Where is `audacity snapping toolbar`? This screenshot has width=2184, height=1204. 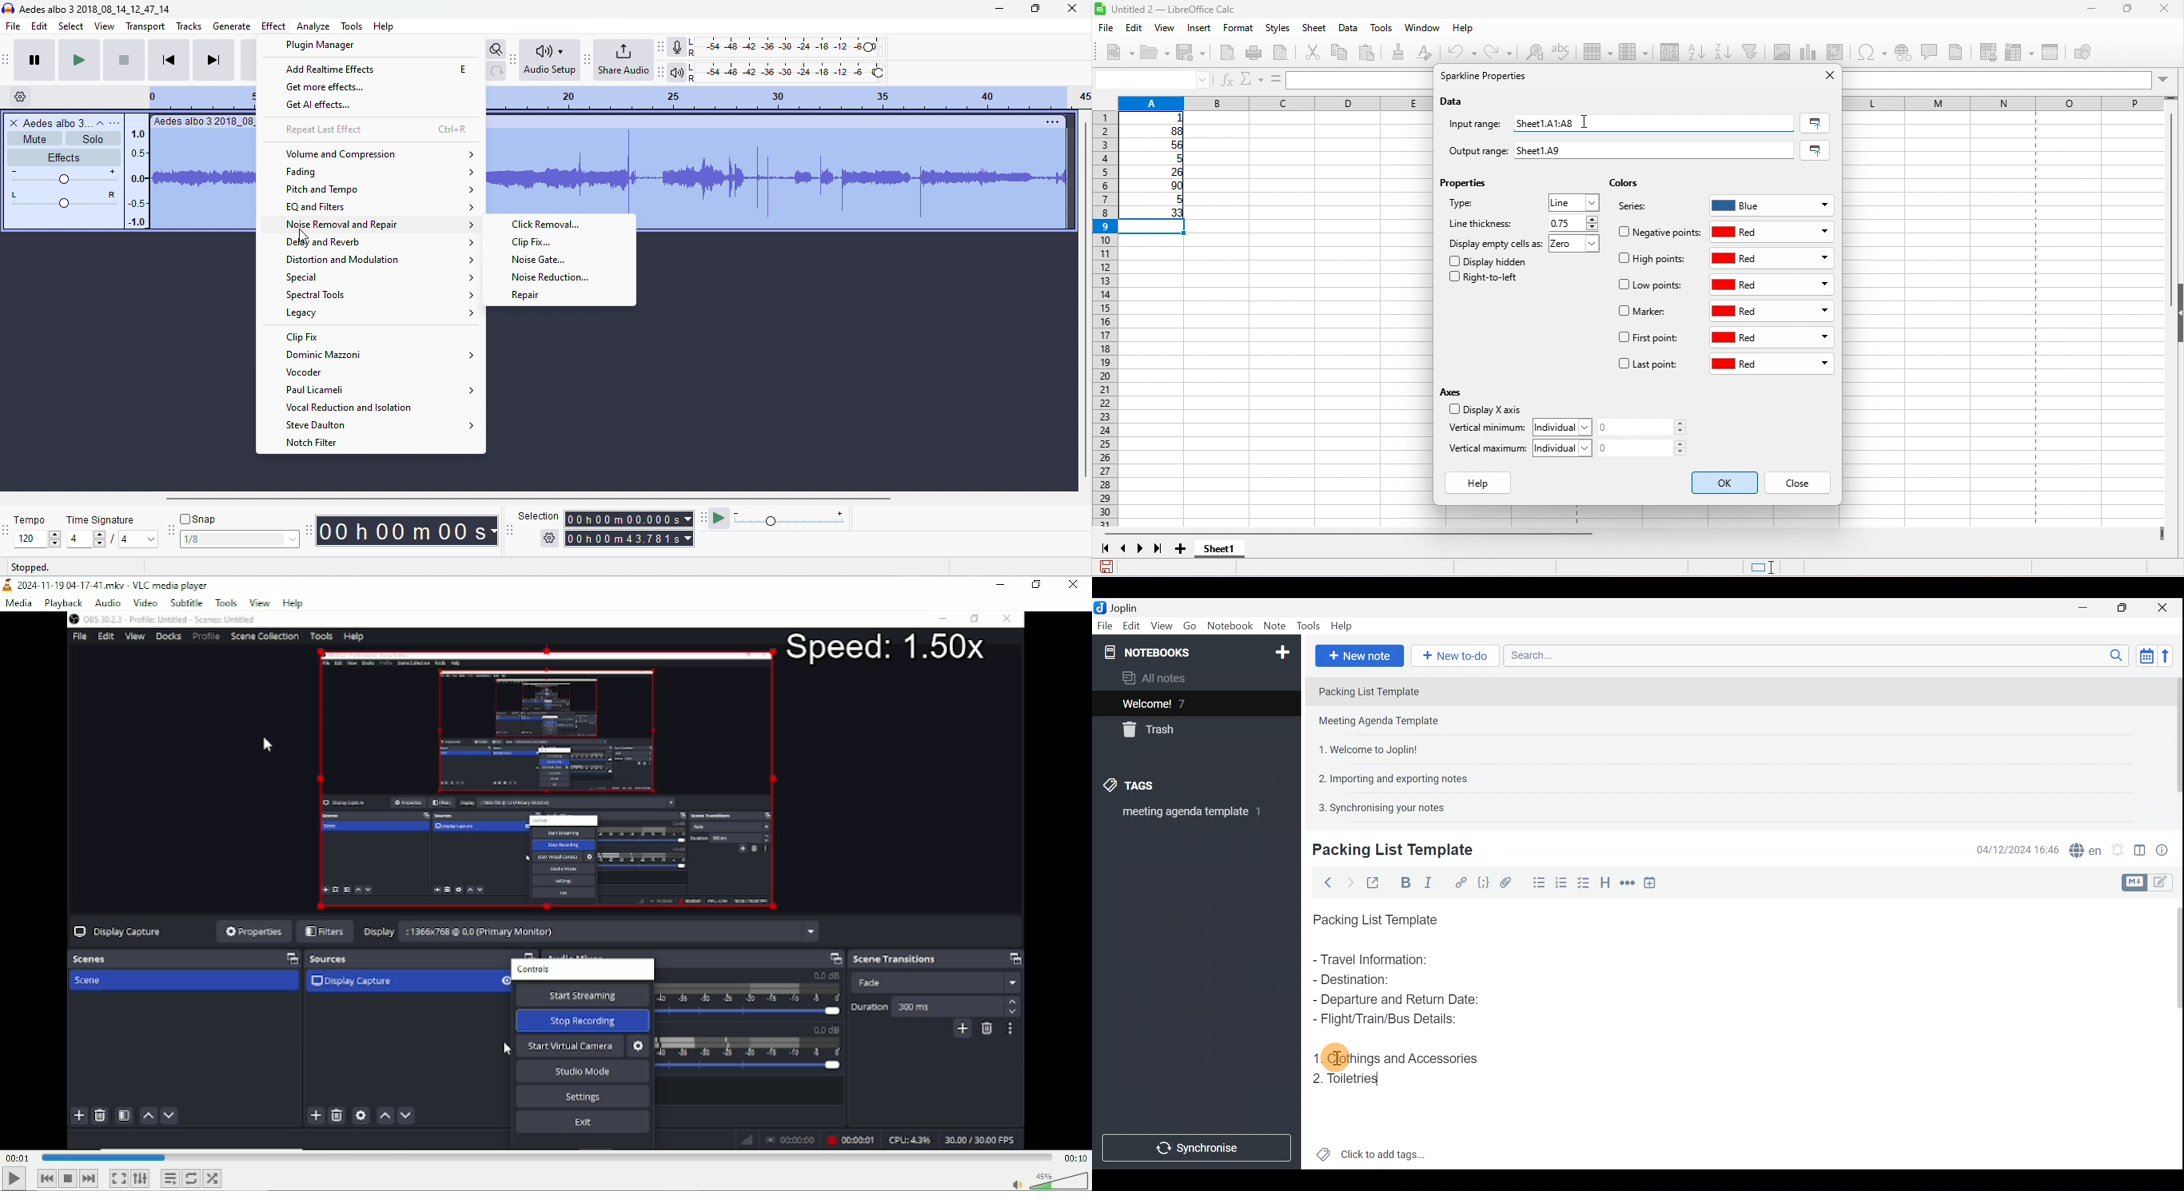
audacity snapping toolbar is located at coordinates (172, 530).